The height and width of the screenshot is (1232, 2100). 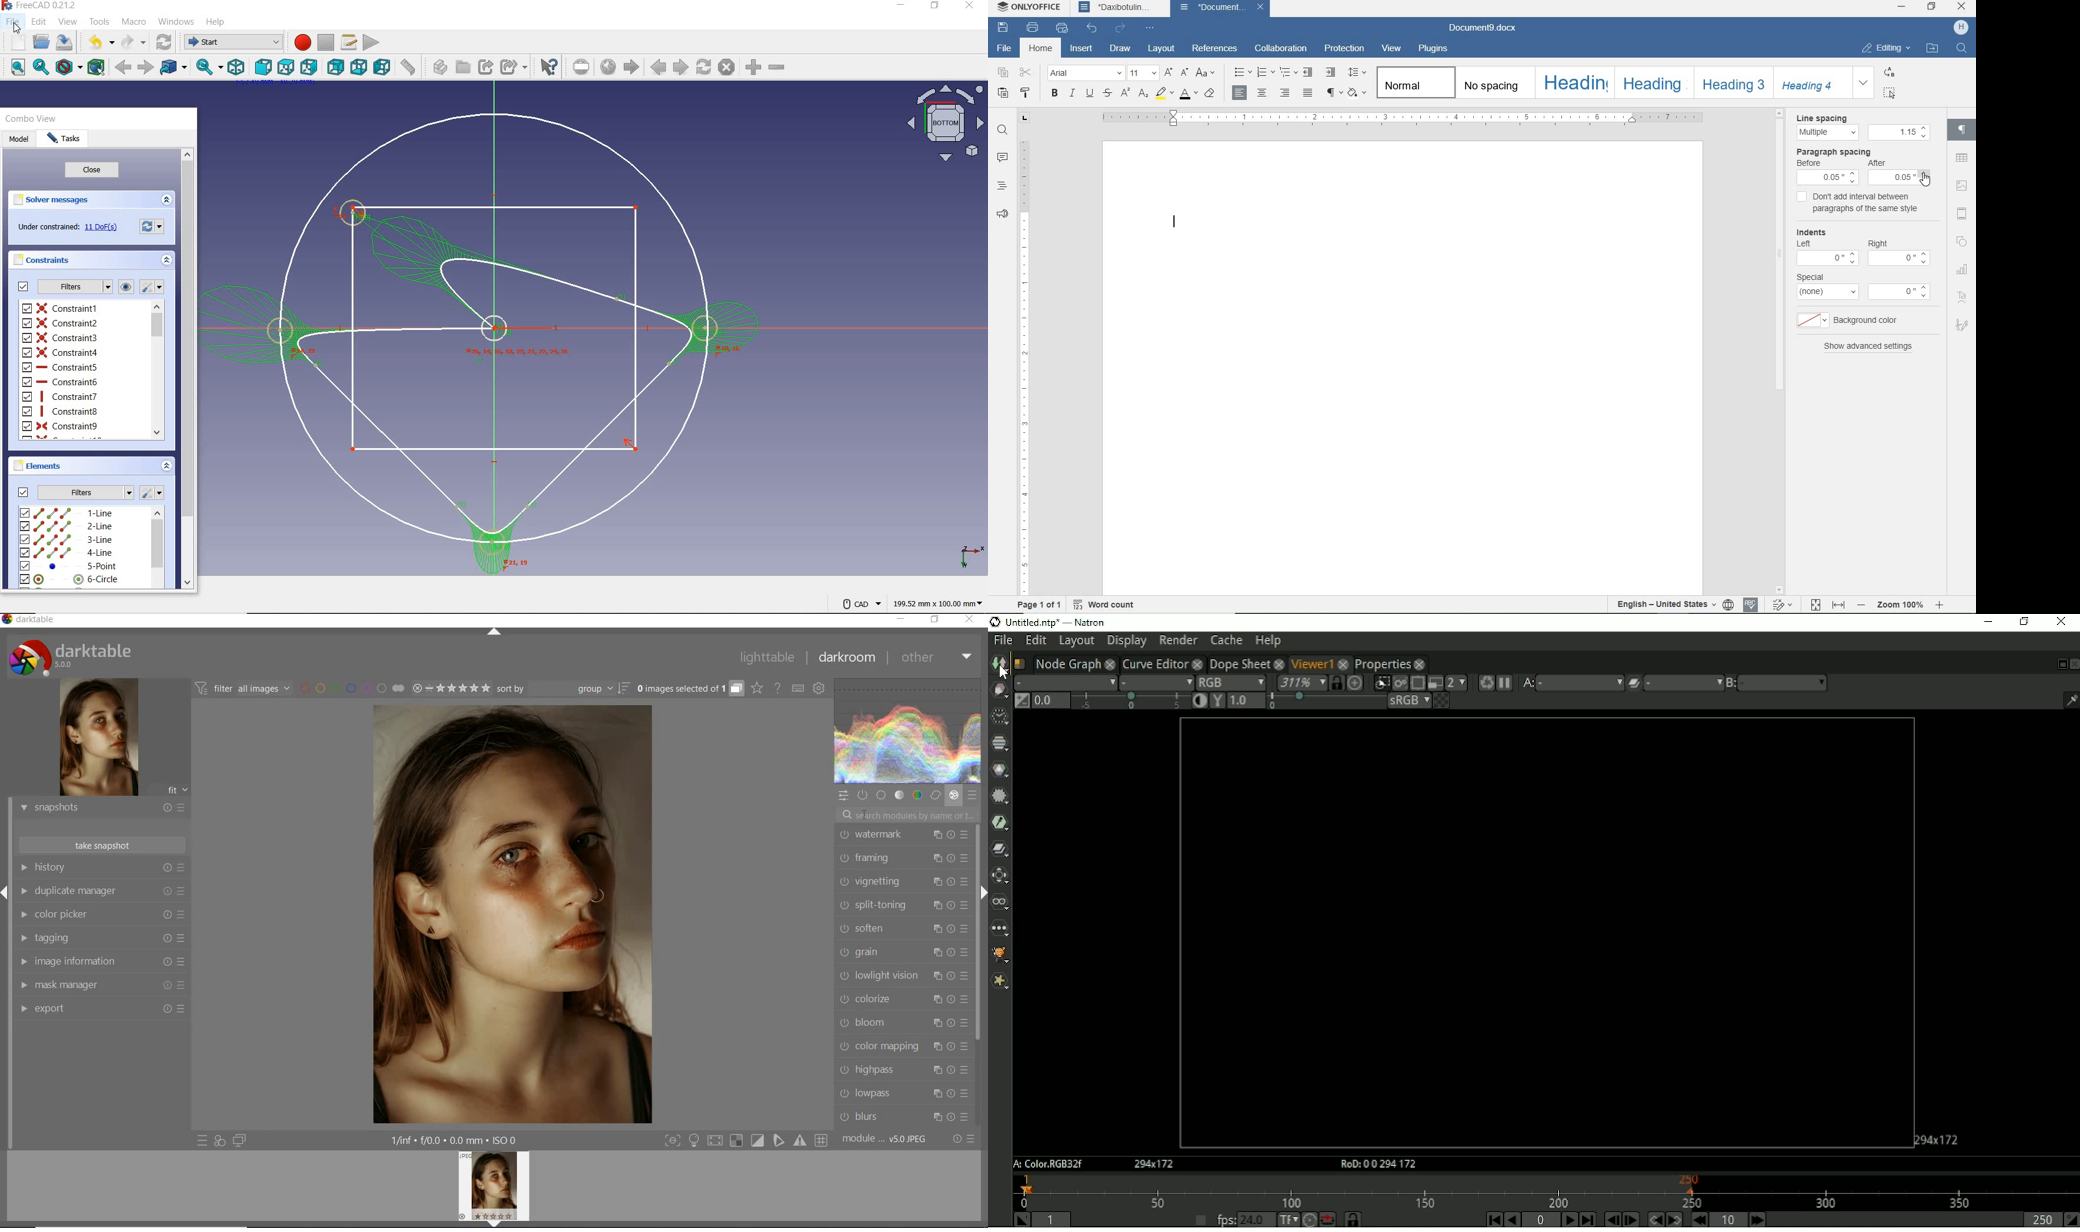 I want to click on REPLACE, so click(x=1890, y=72).